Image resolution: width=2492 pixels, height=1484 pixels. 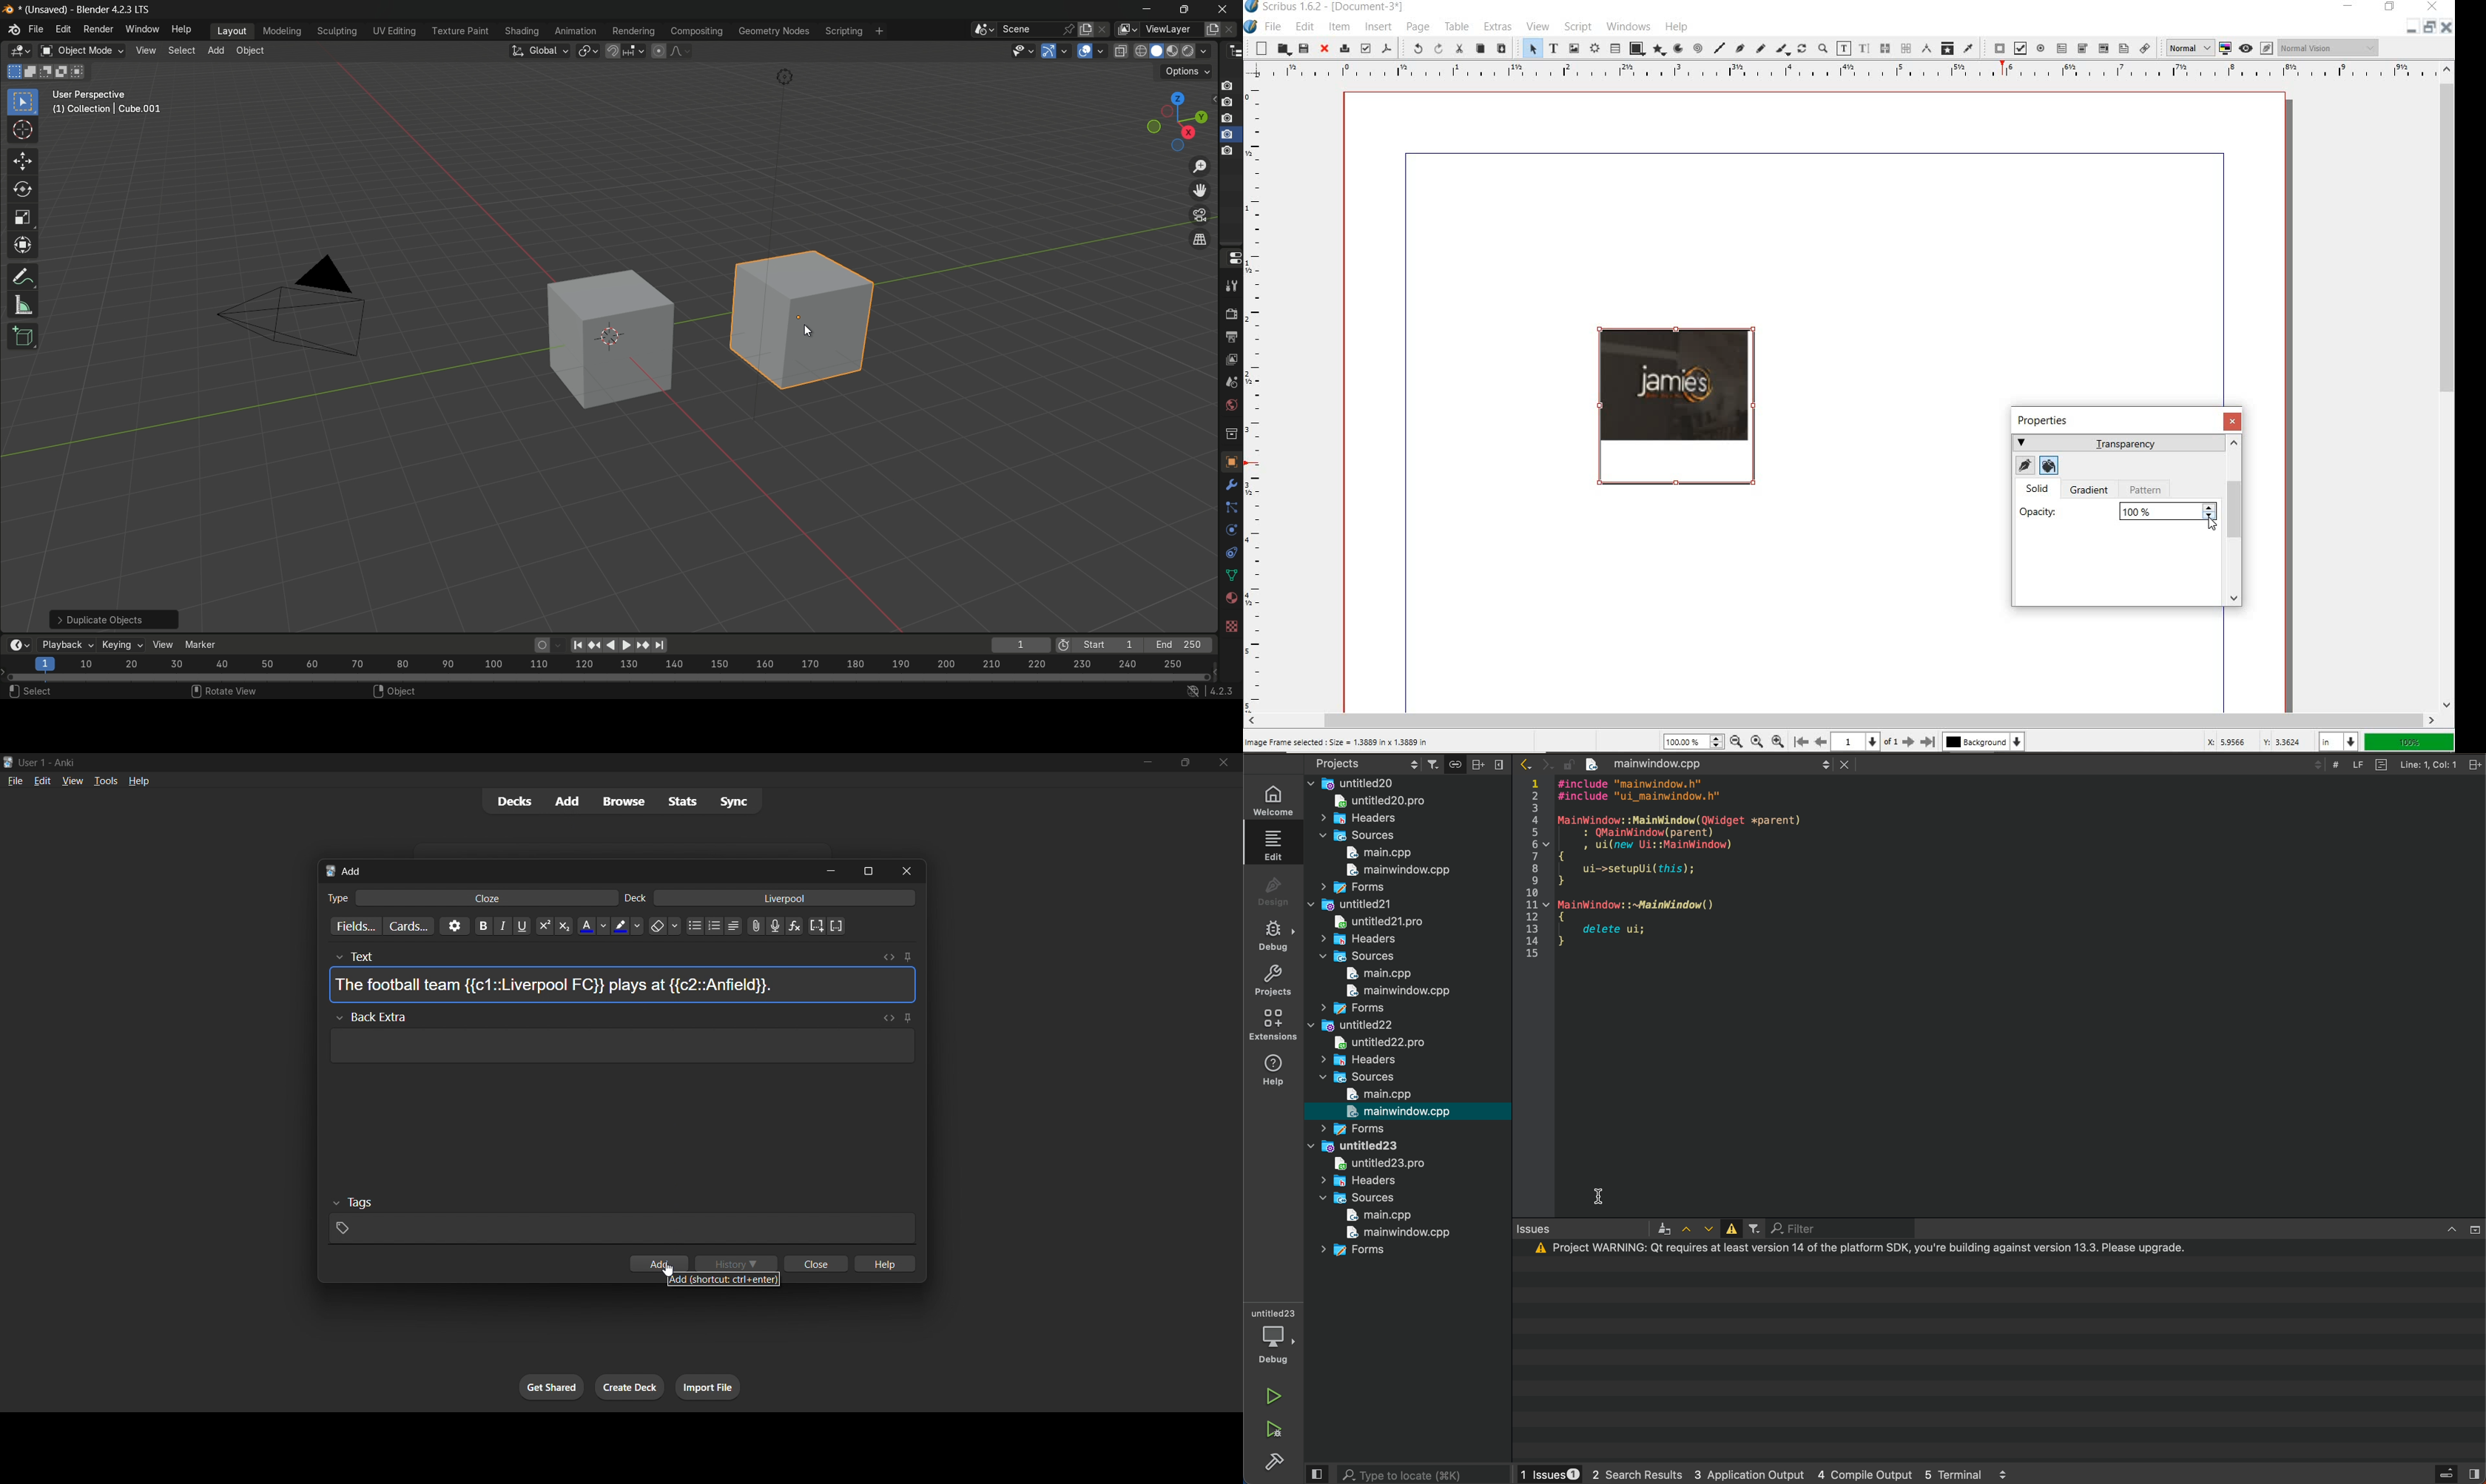 What do you see at coordinates (2048, 421) in the screenshot?
I see `PROPERTIES` at bounding box center [2048, 421].